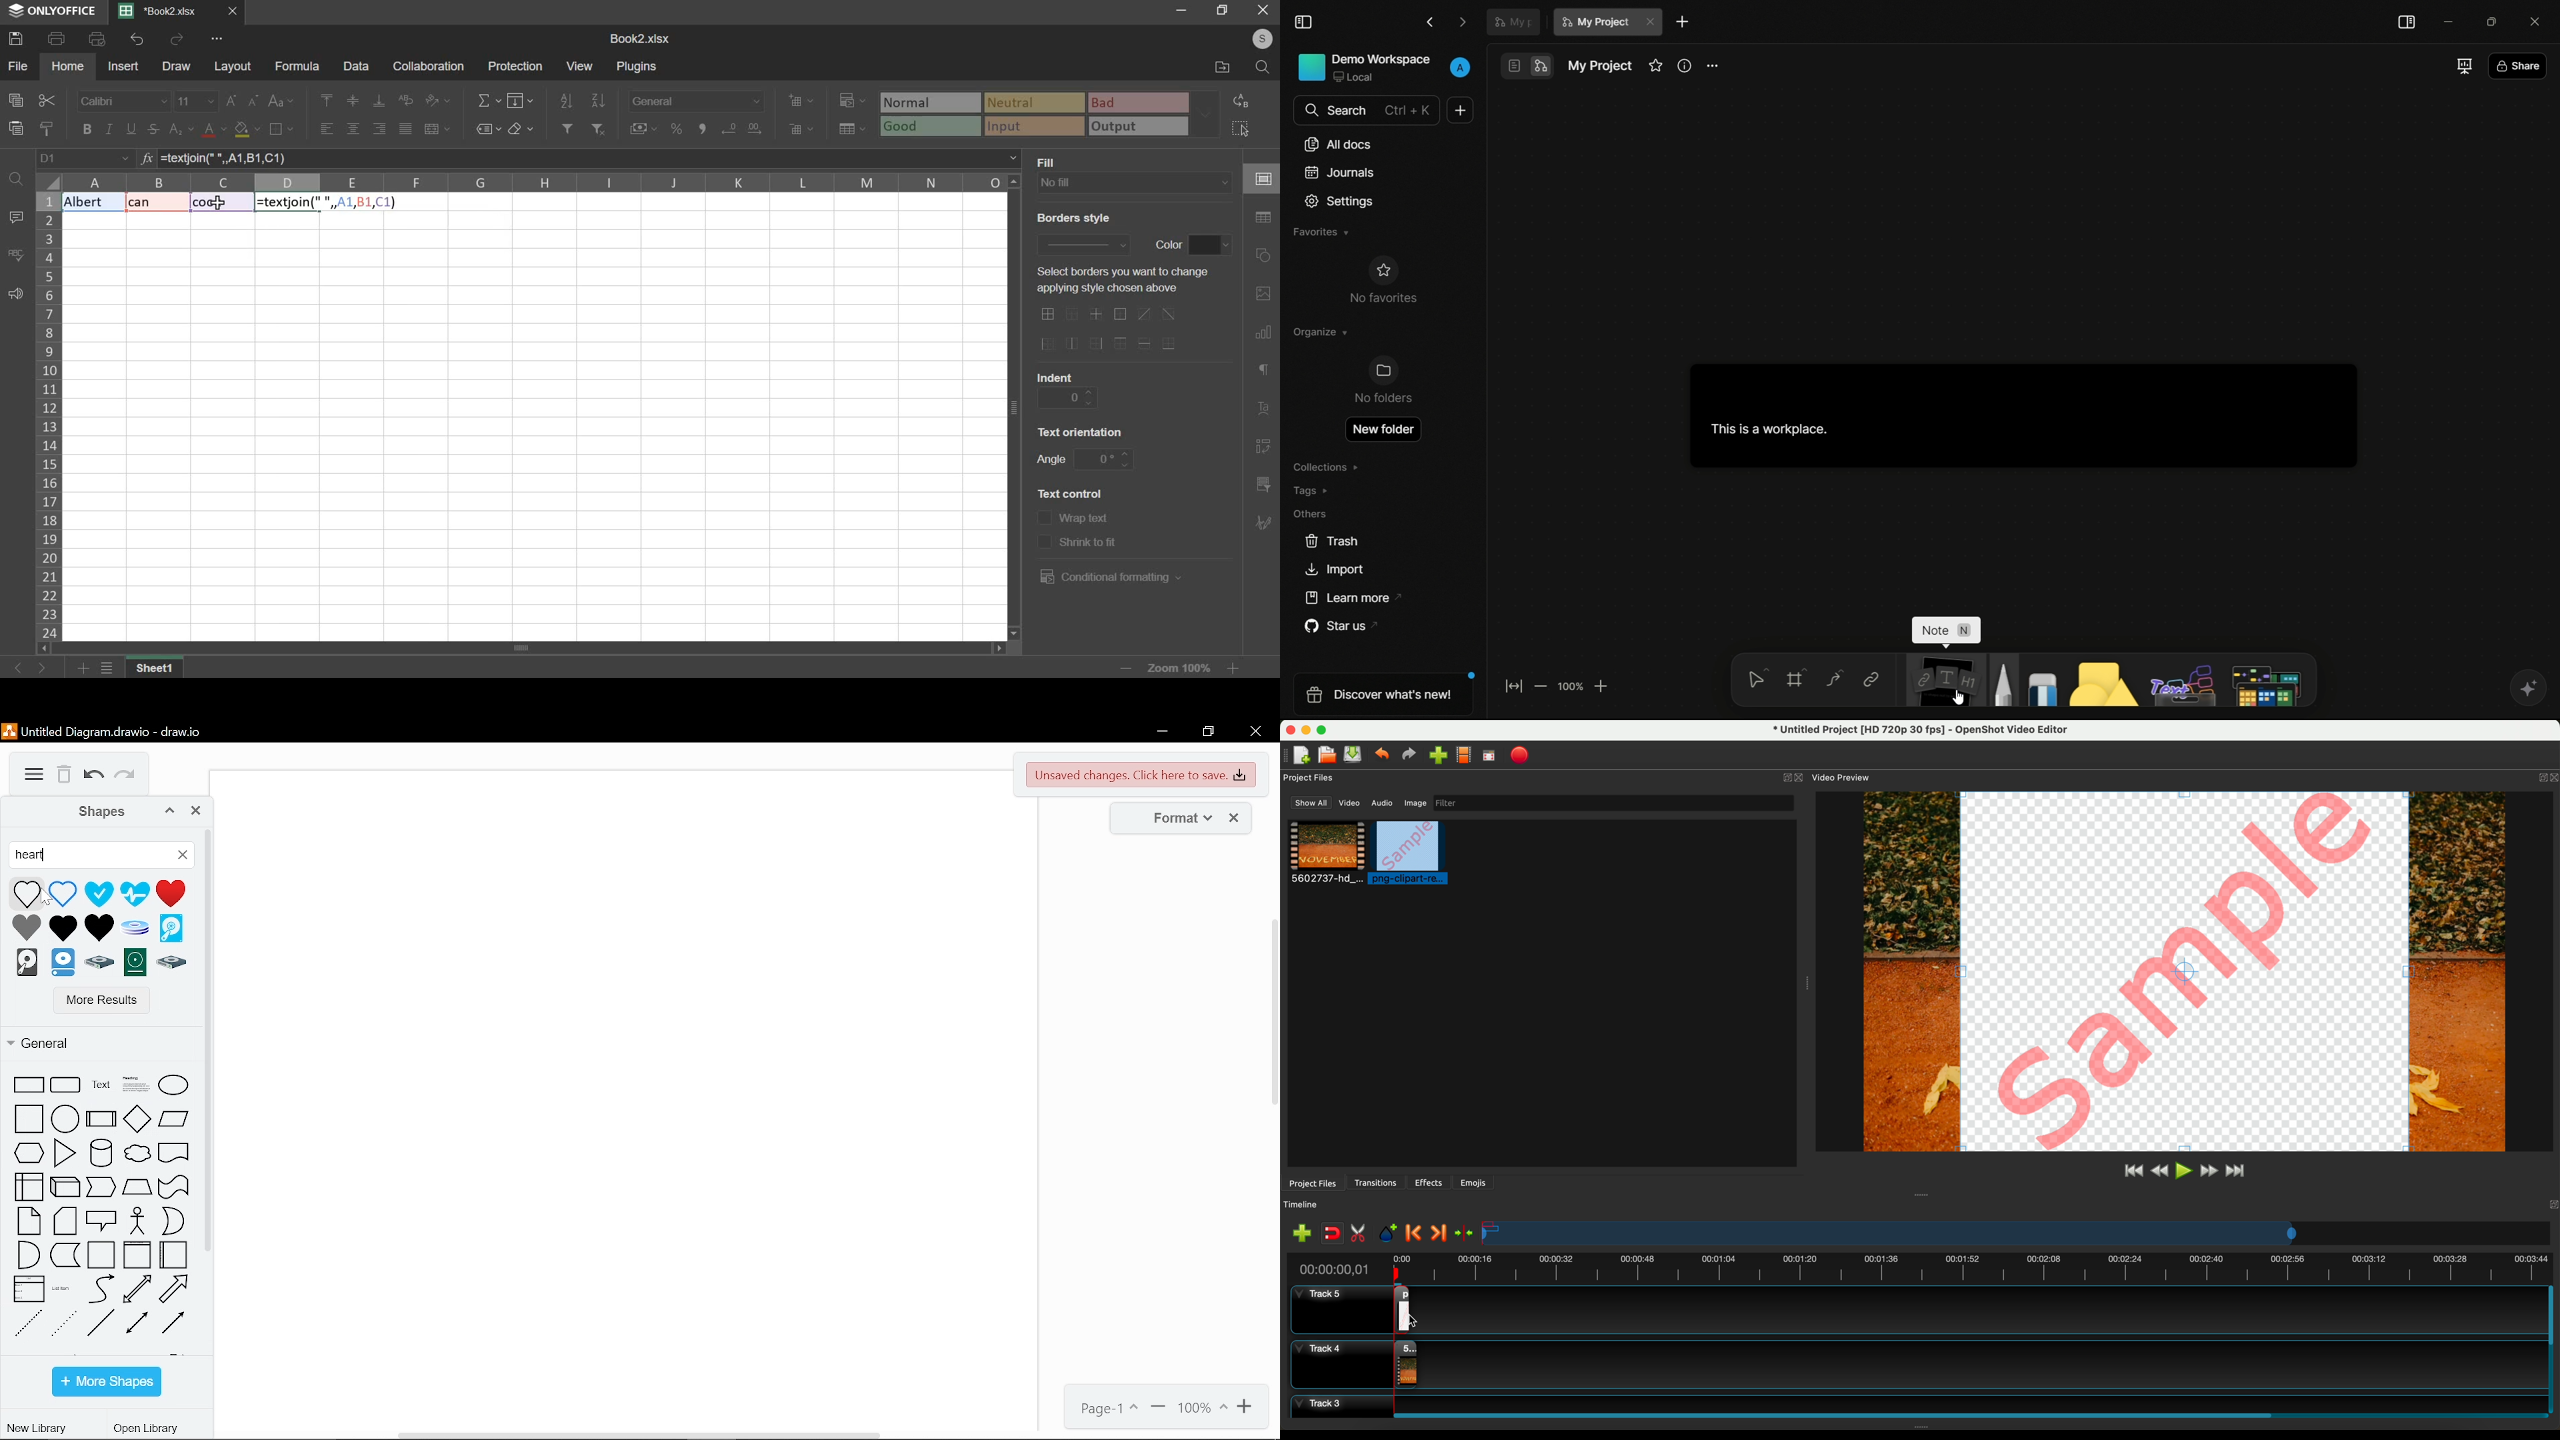 The height and width of the screenshot is (1456, 2576). I want to click on cut, so click(46, 101).